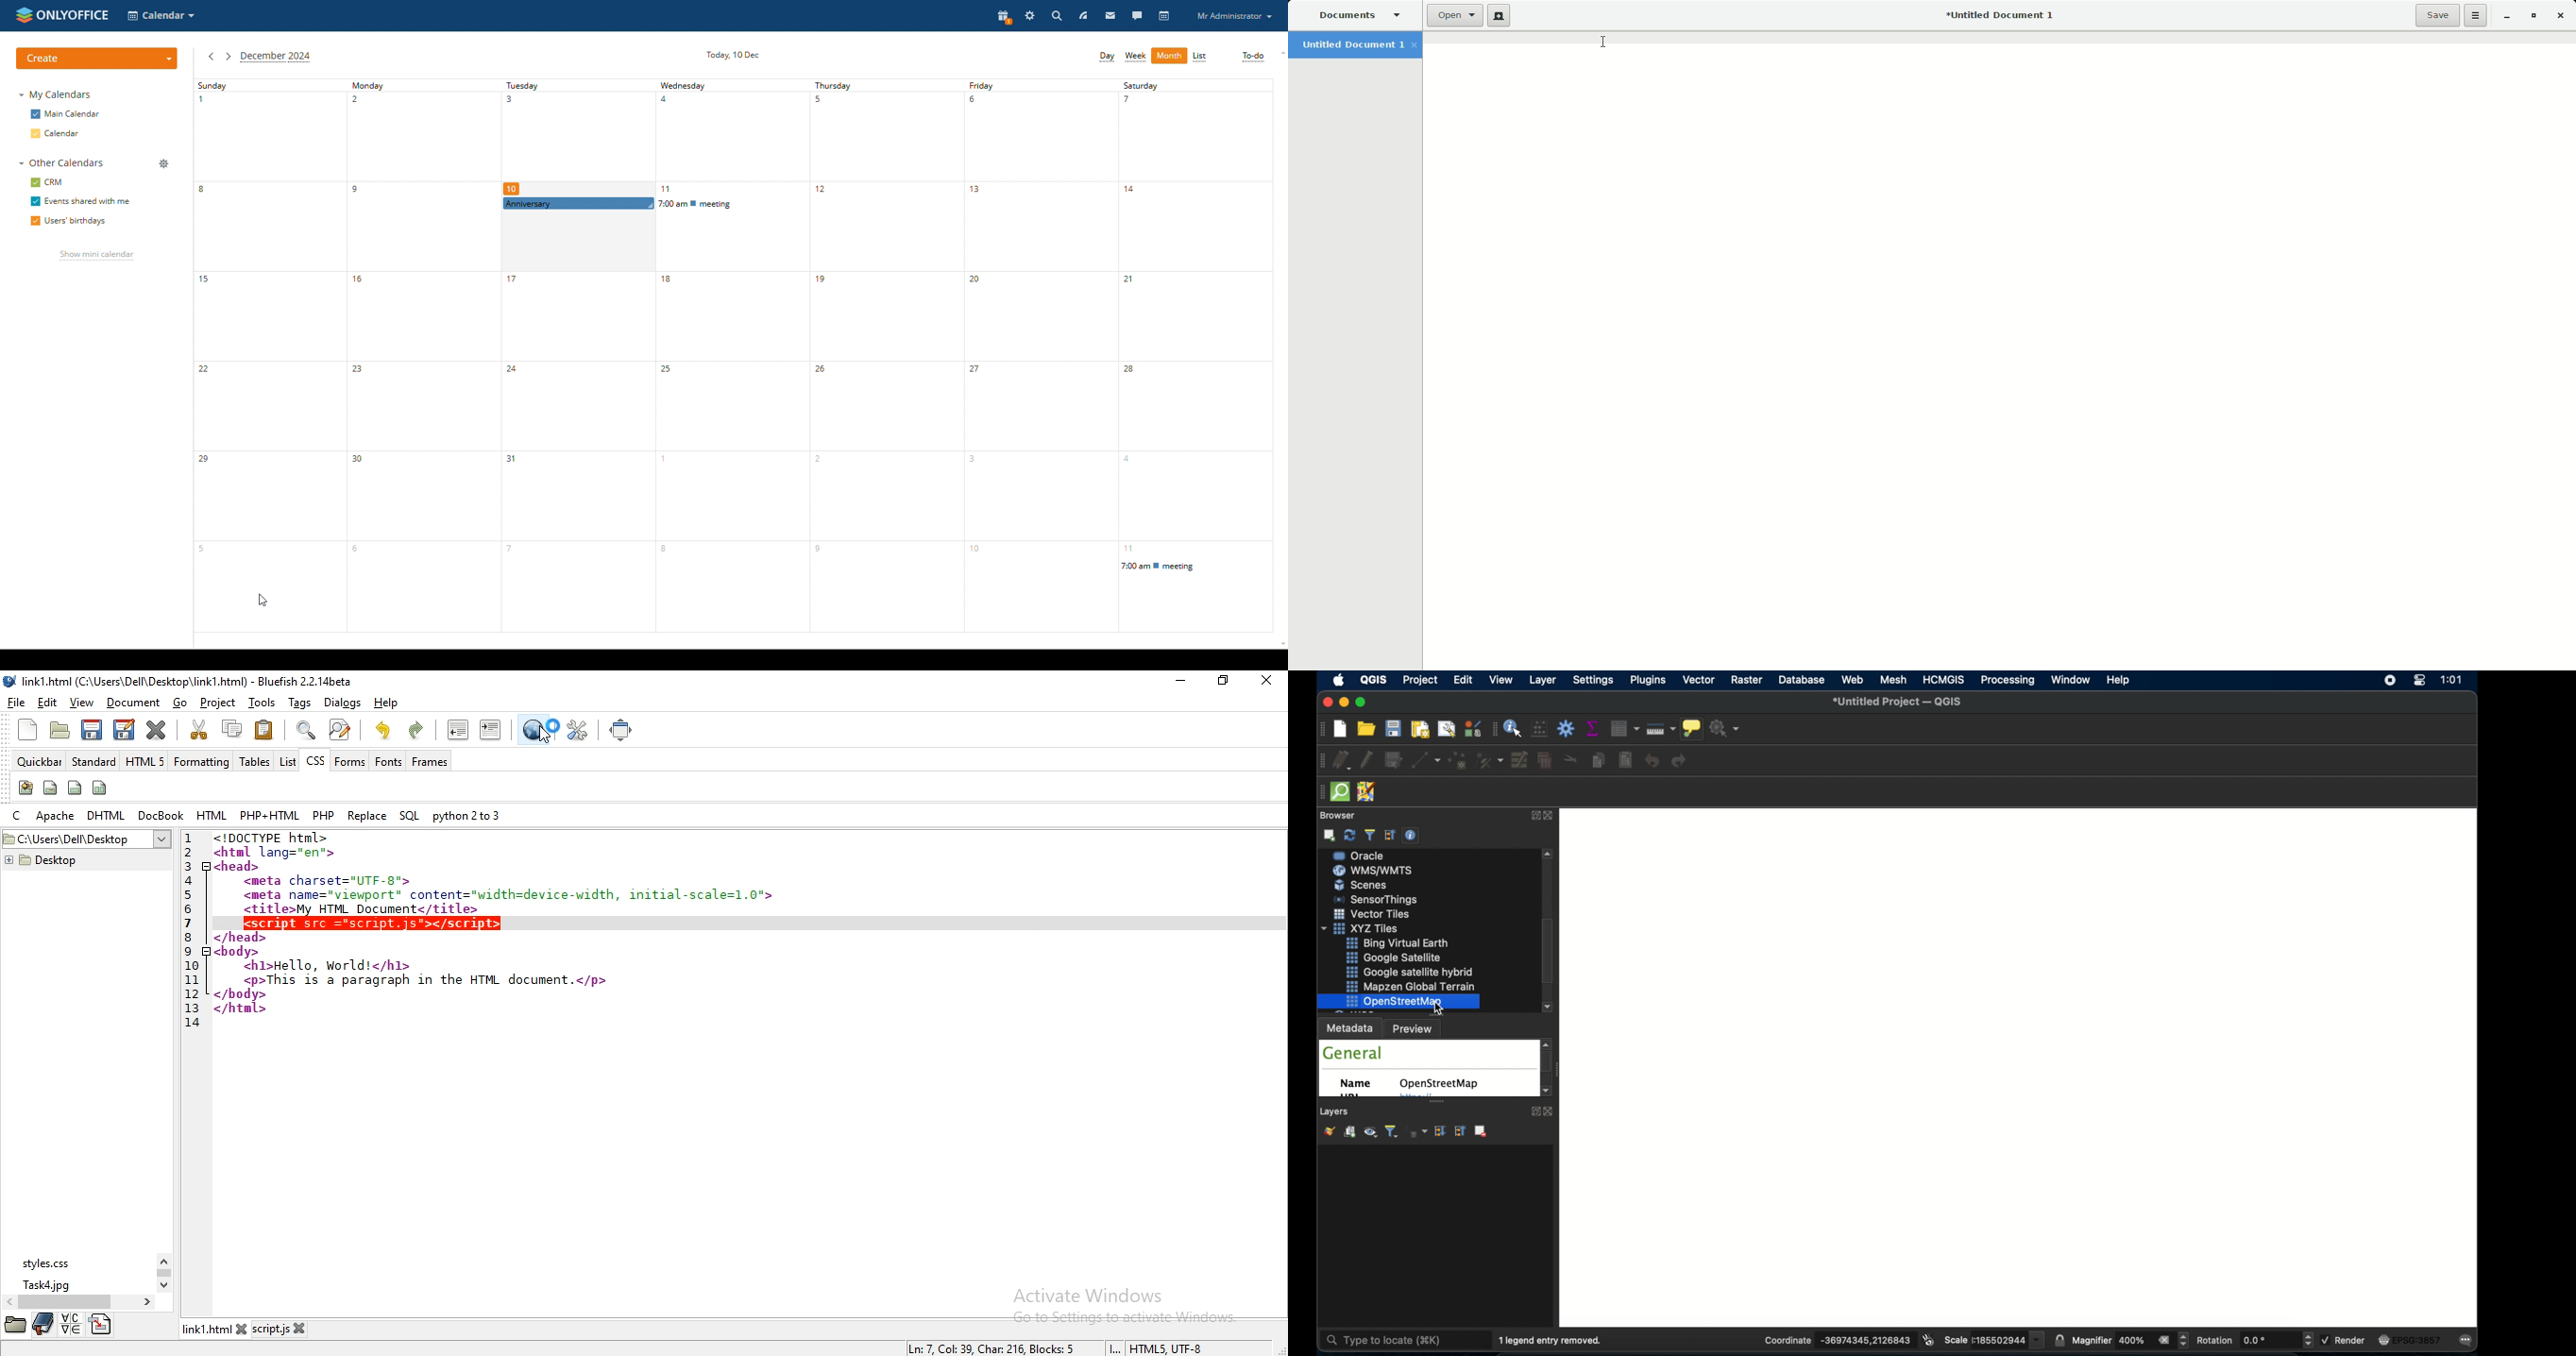 This screenshot has height=1372, width=2576. Describe the element at coordinates (1533, 1111) in the screenshot. I see `expand` at that location.